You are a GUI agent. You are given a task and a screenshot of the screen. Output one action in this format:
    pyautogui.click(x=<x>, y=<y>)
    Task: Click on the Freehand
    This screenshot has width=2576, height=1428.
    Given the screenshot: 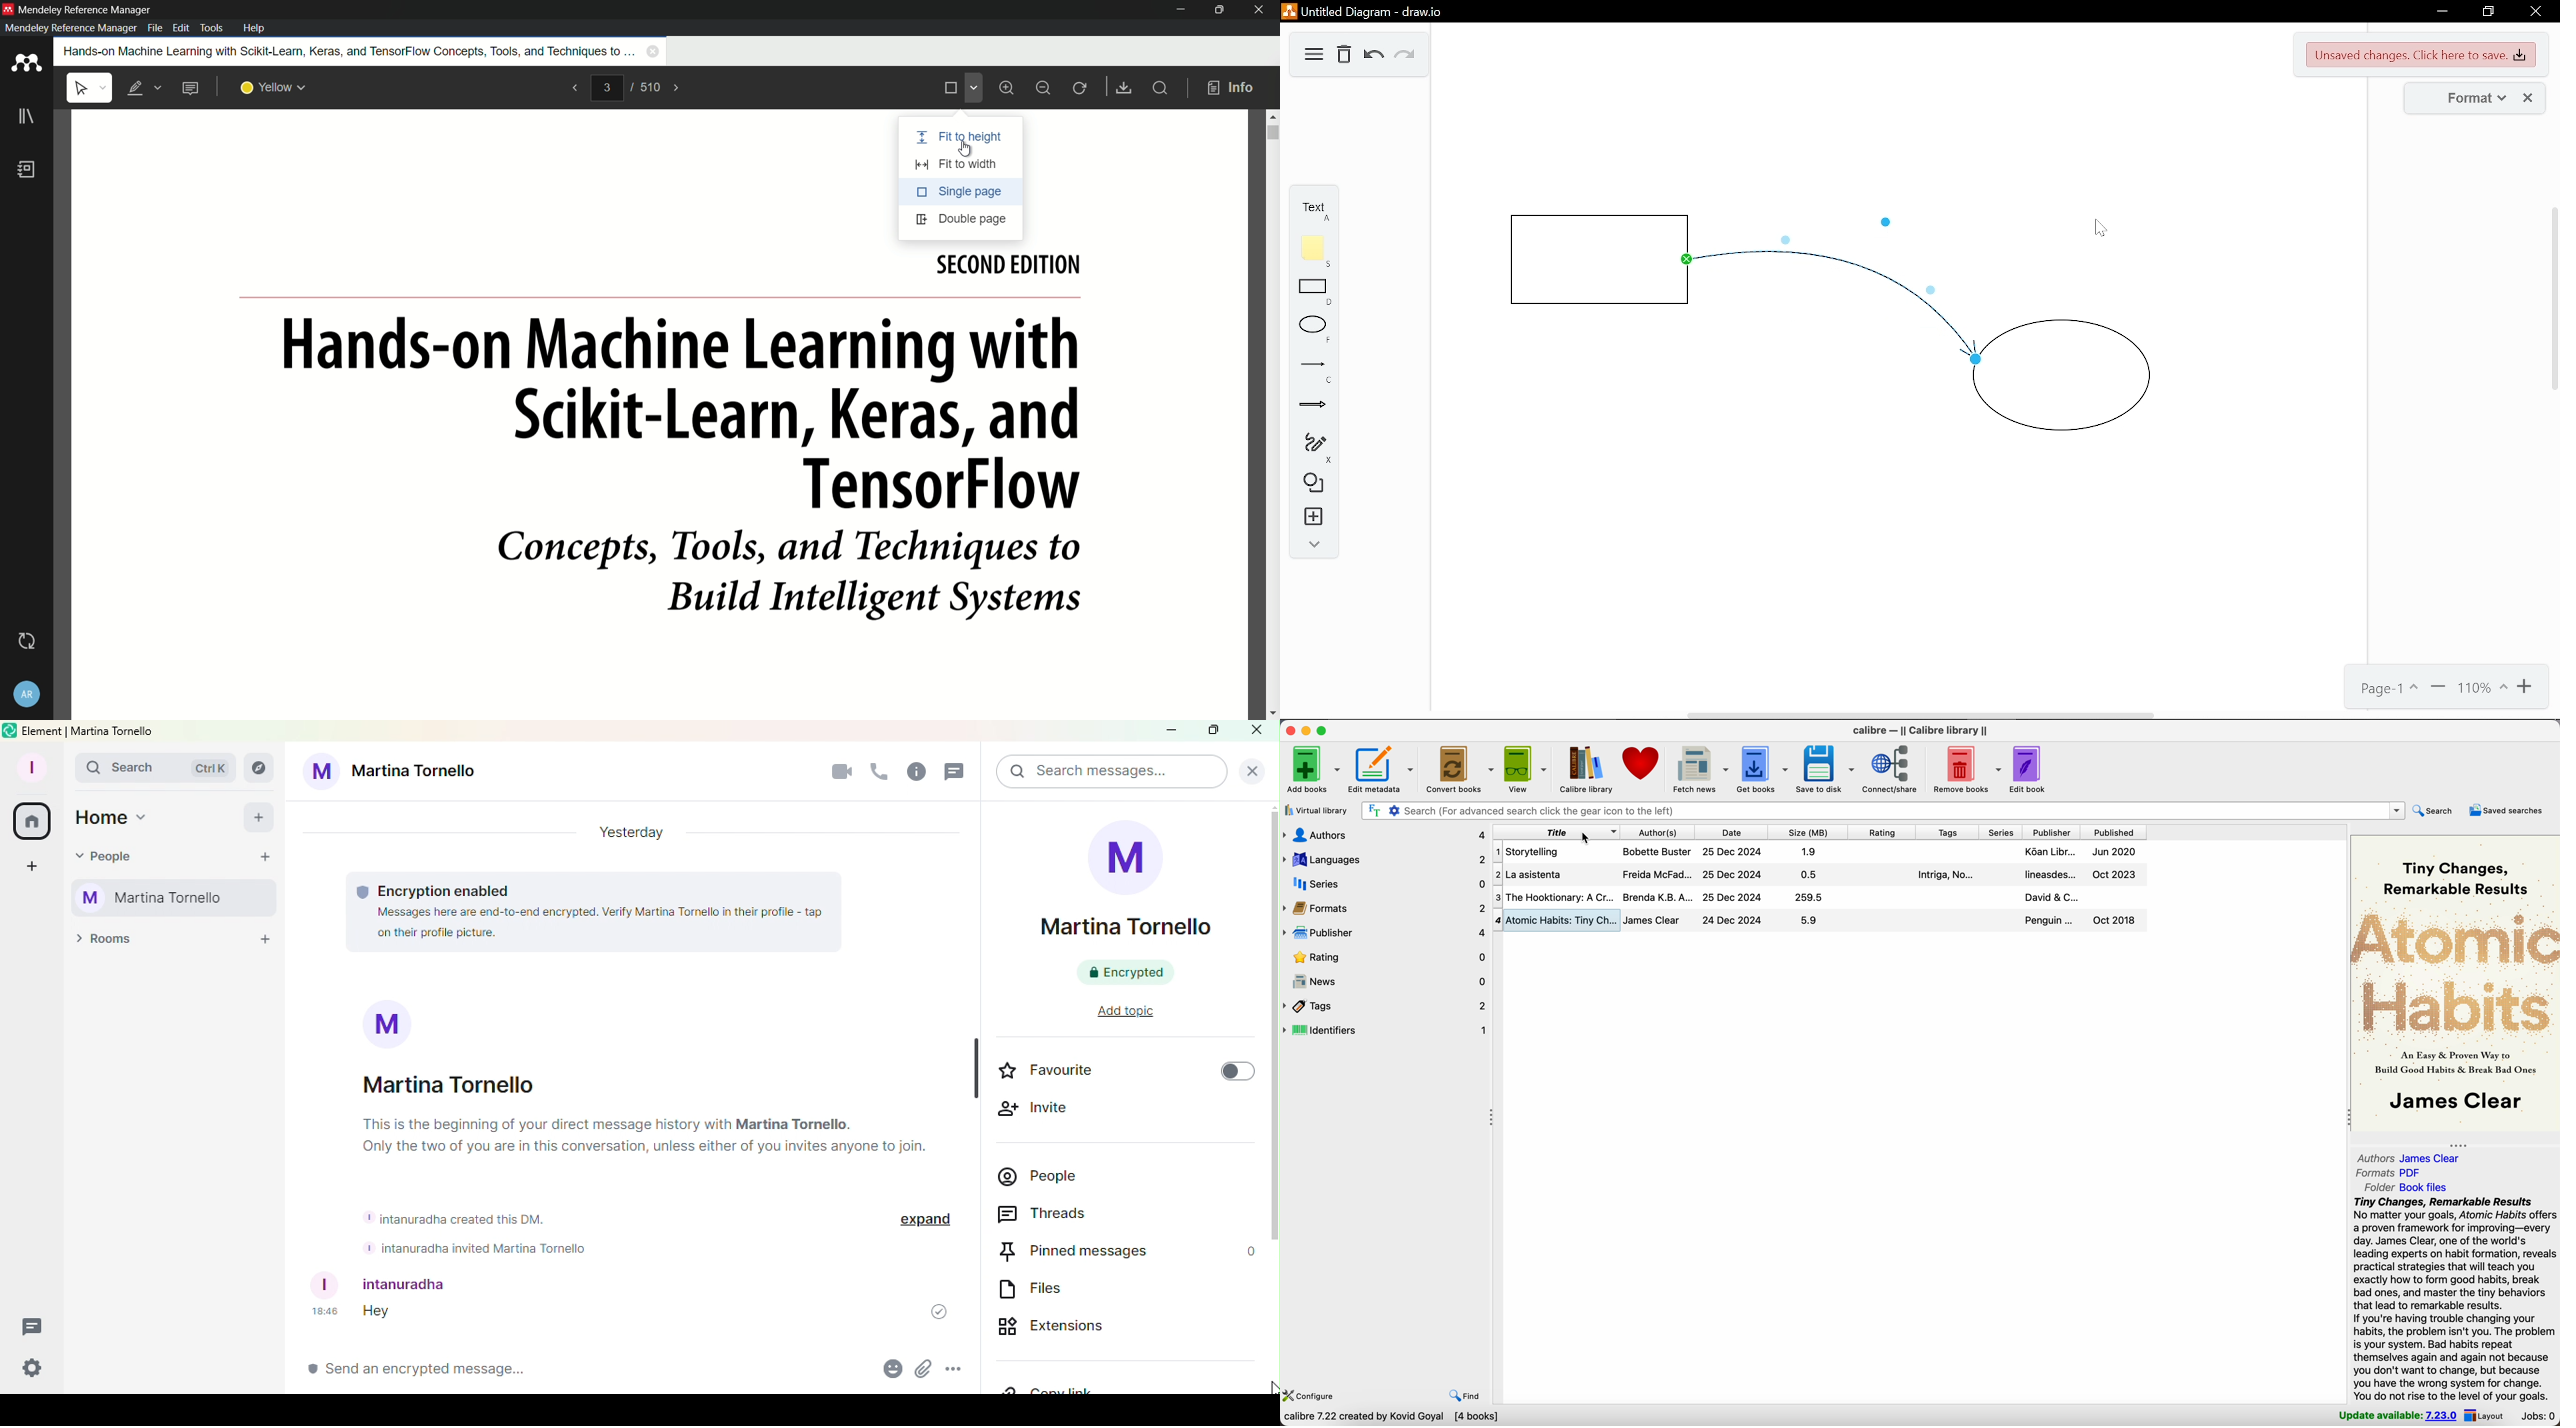 What is the action you would take?
    pyautogui.click(x=1310, y=447)
    